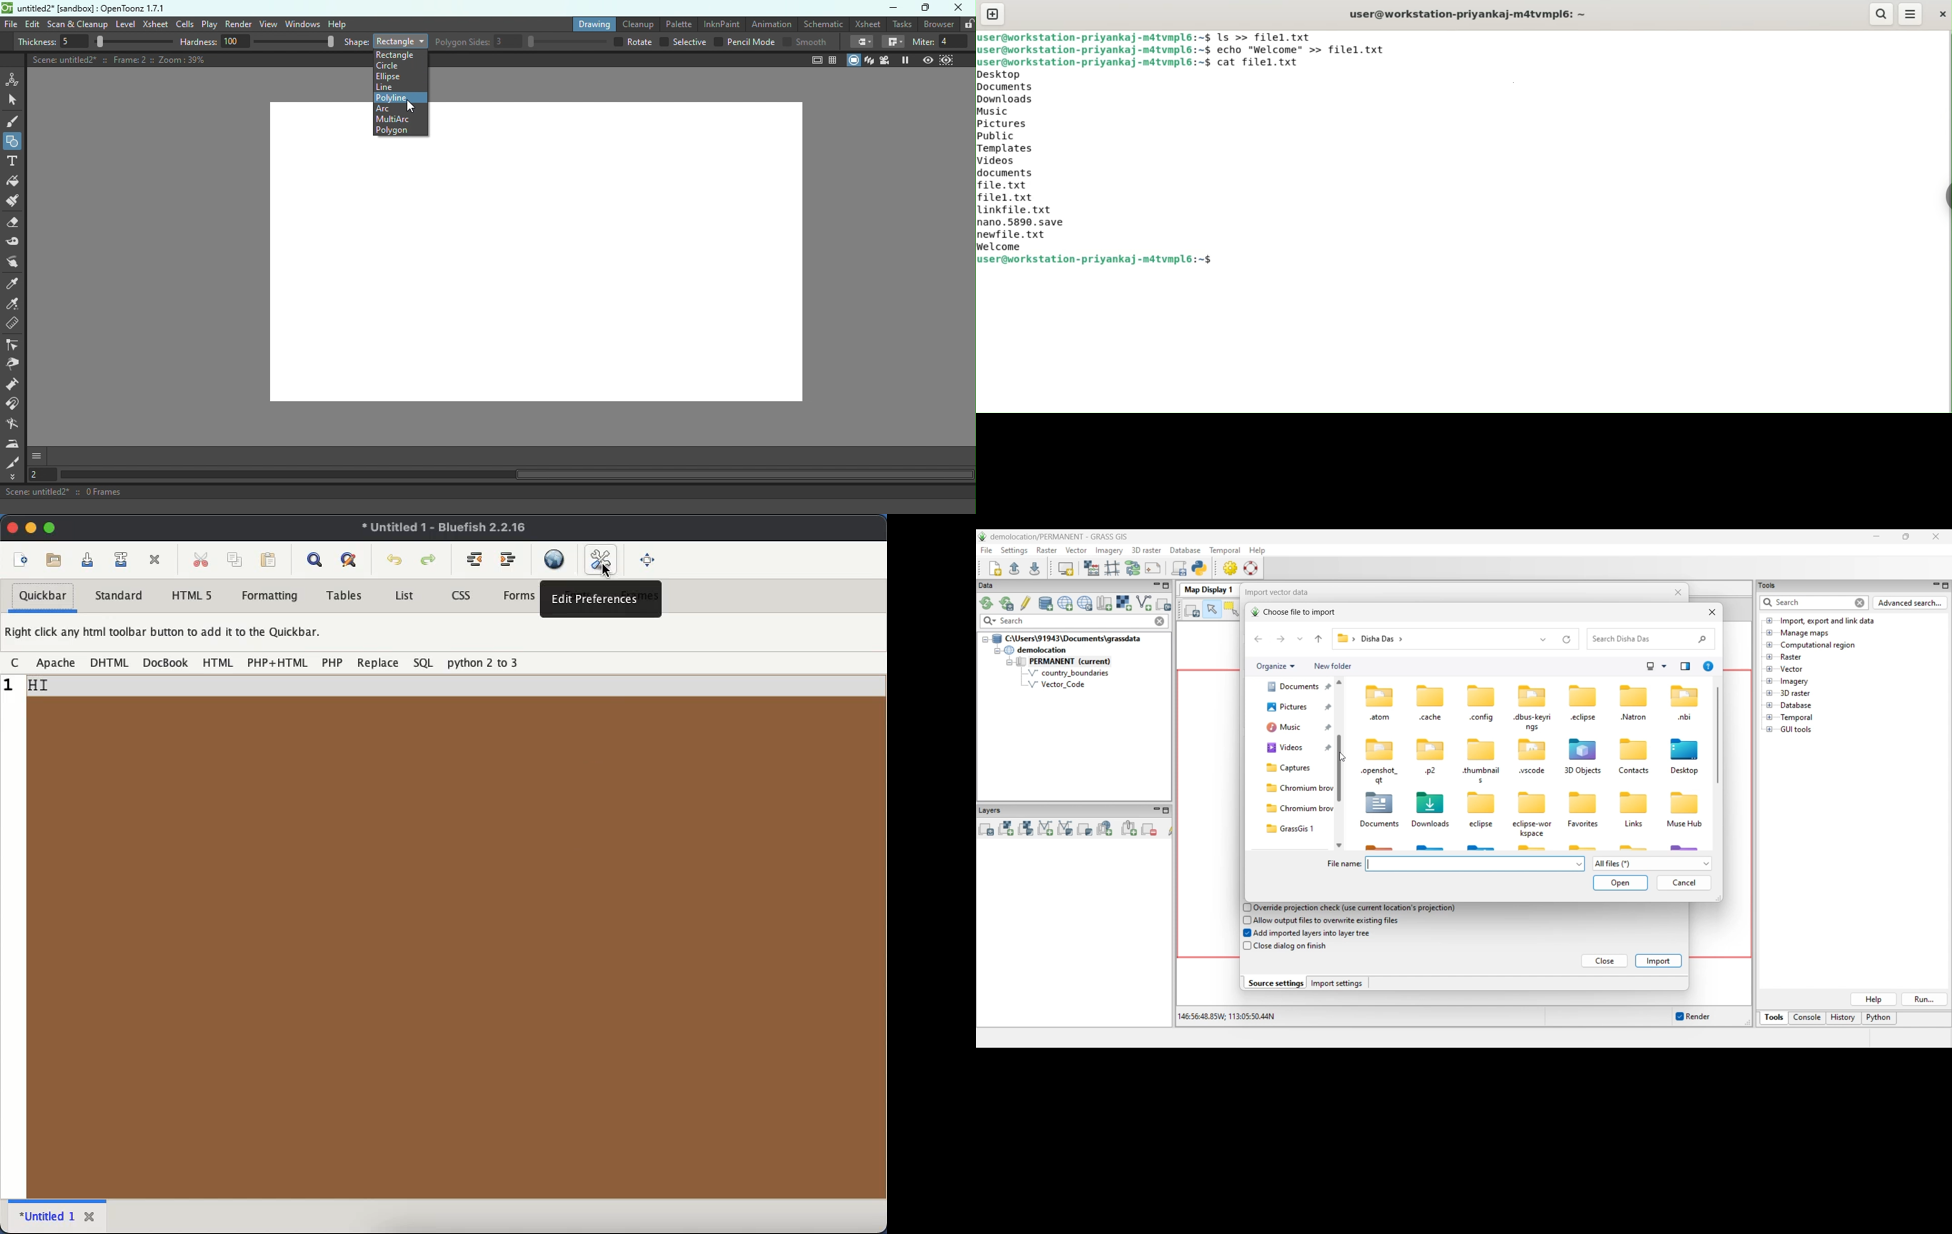 Image resolution: width=1960 pixels, height=1260 pixels. What do you see at coordinates (871, 61) in the screenshot?
I see `3D view` at bounding box center [871, 61].